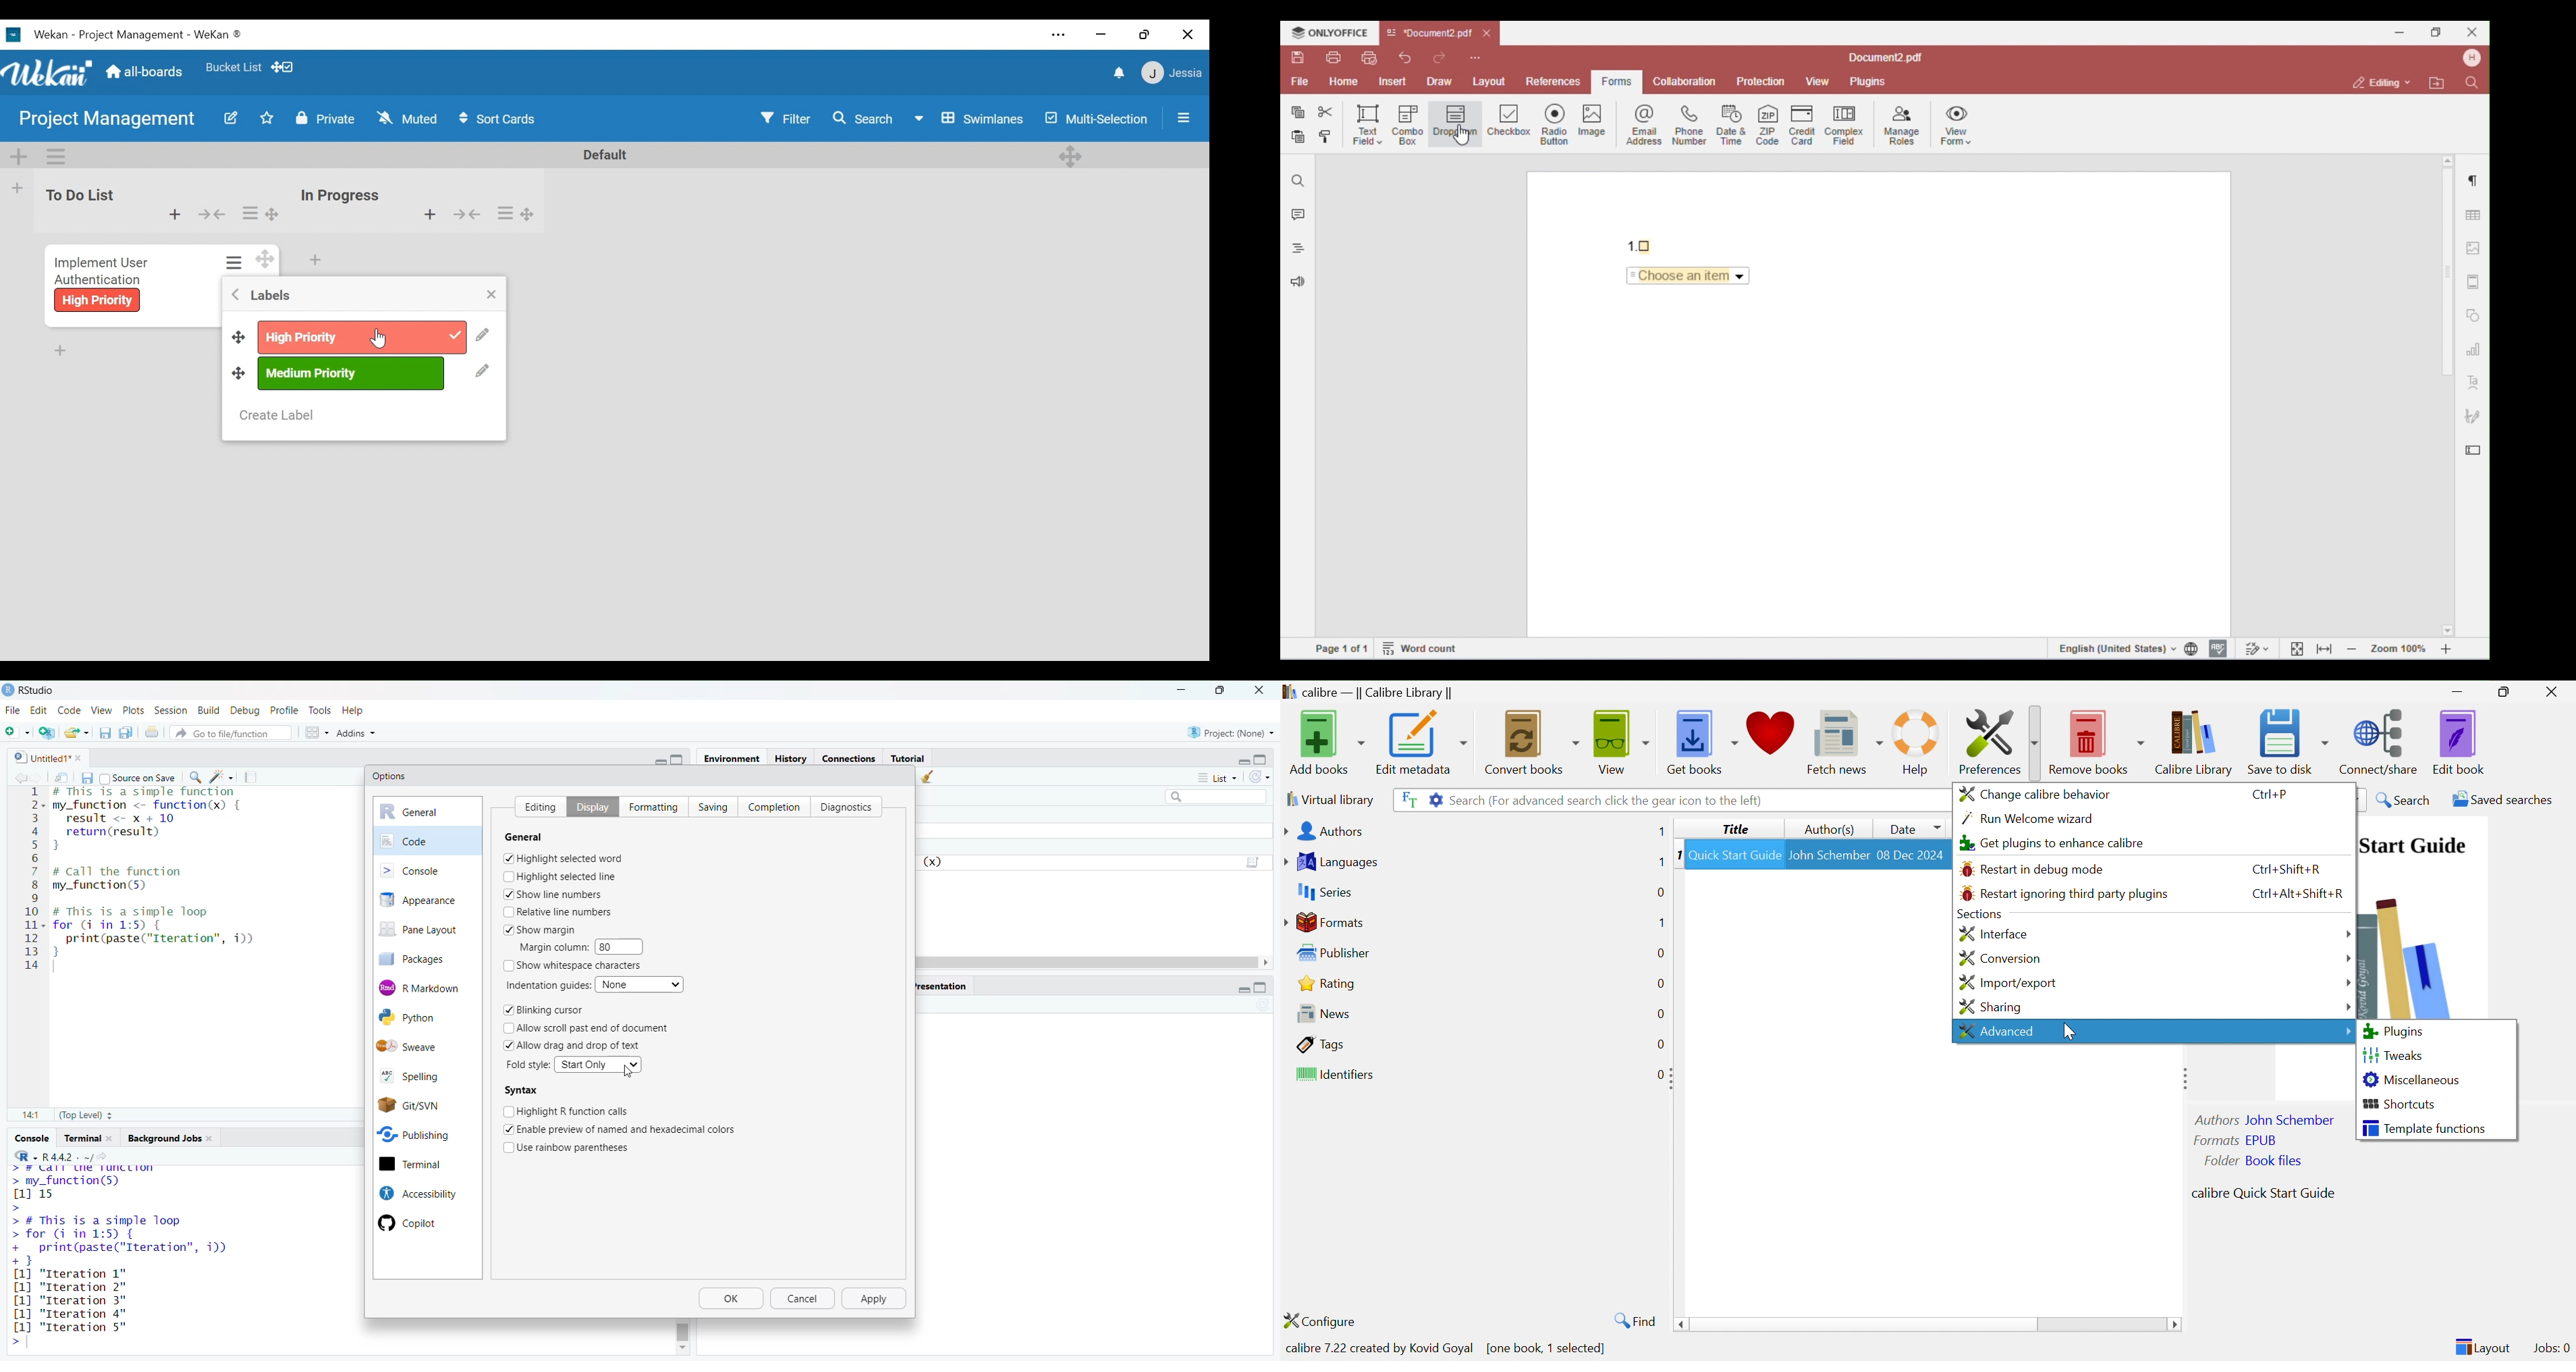  Describe the element at coordinates (774, 805) in the screenshot. I see `completion` at that location.